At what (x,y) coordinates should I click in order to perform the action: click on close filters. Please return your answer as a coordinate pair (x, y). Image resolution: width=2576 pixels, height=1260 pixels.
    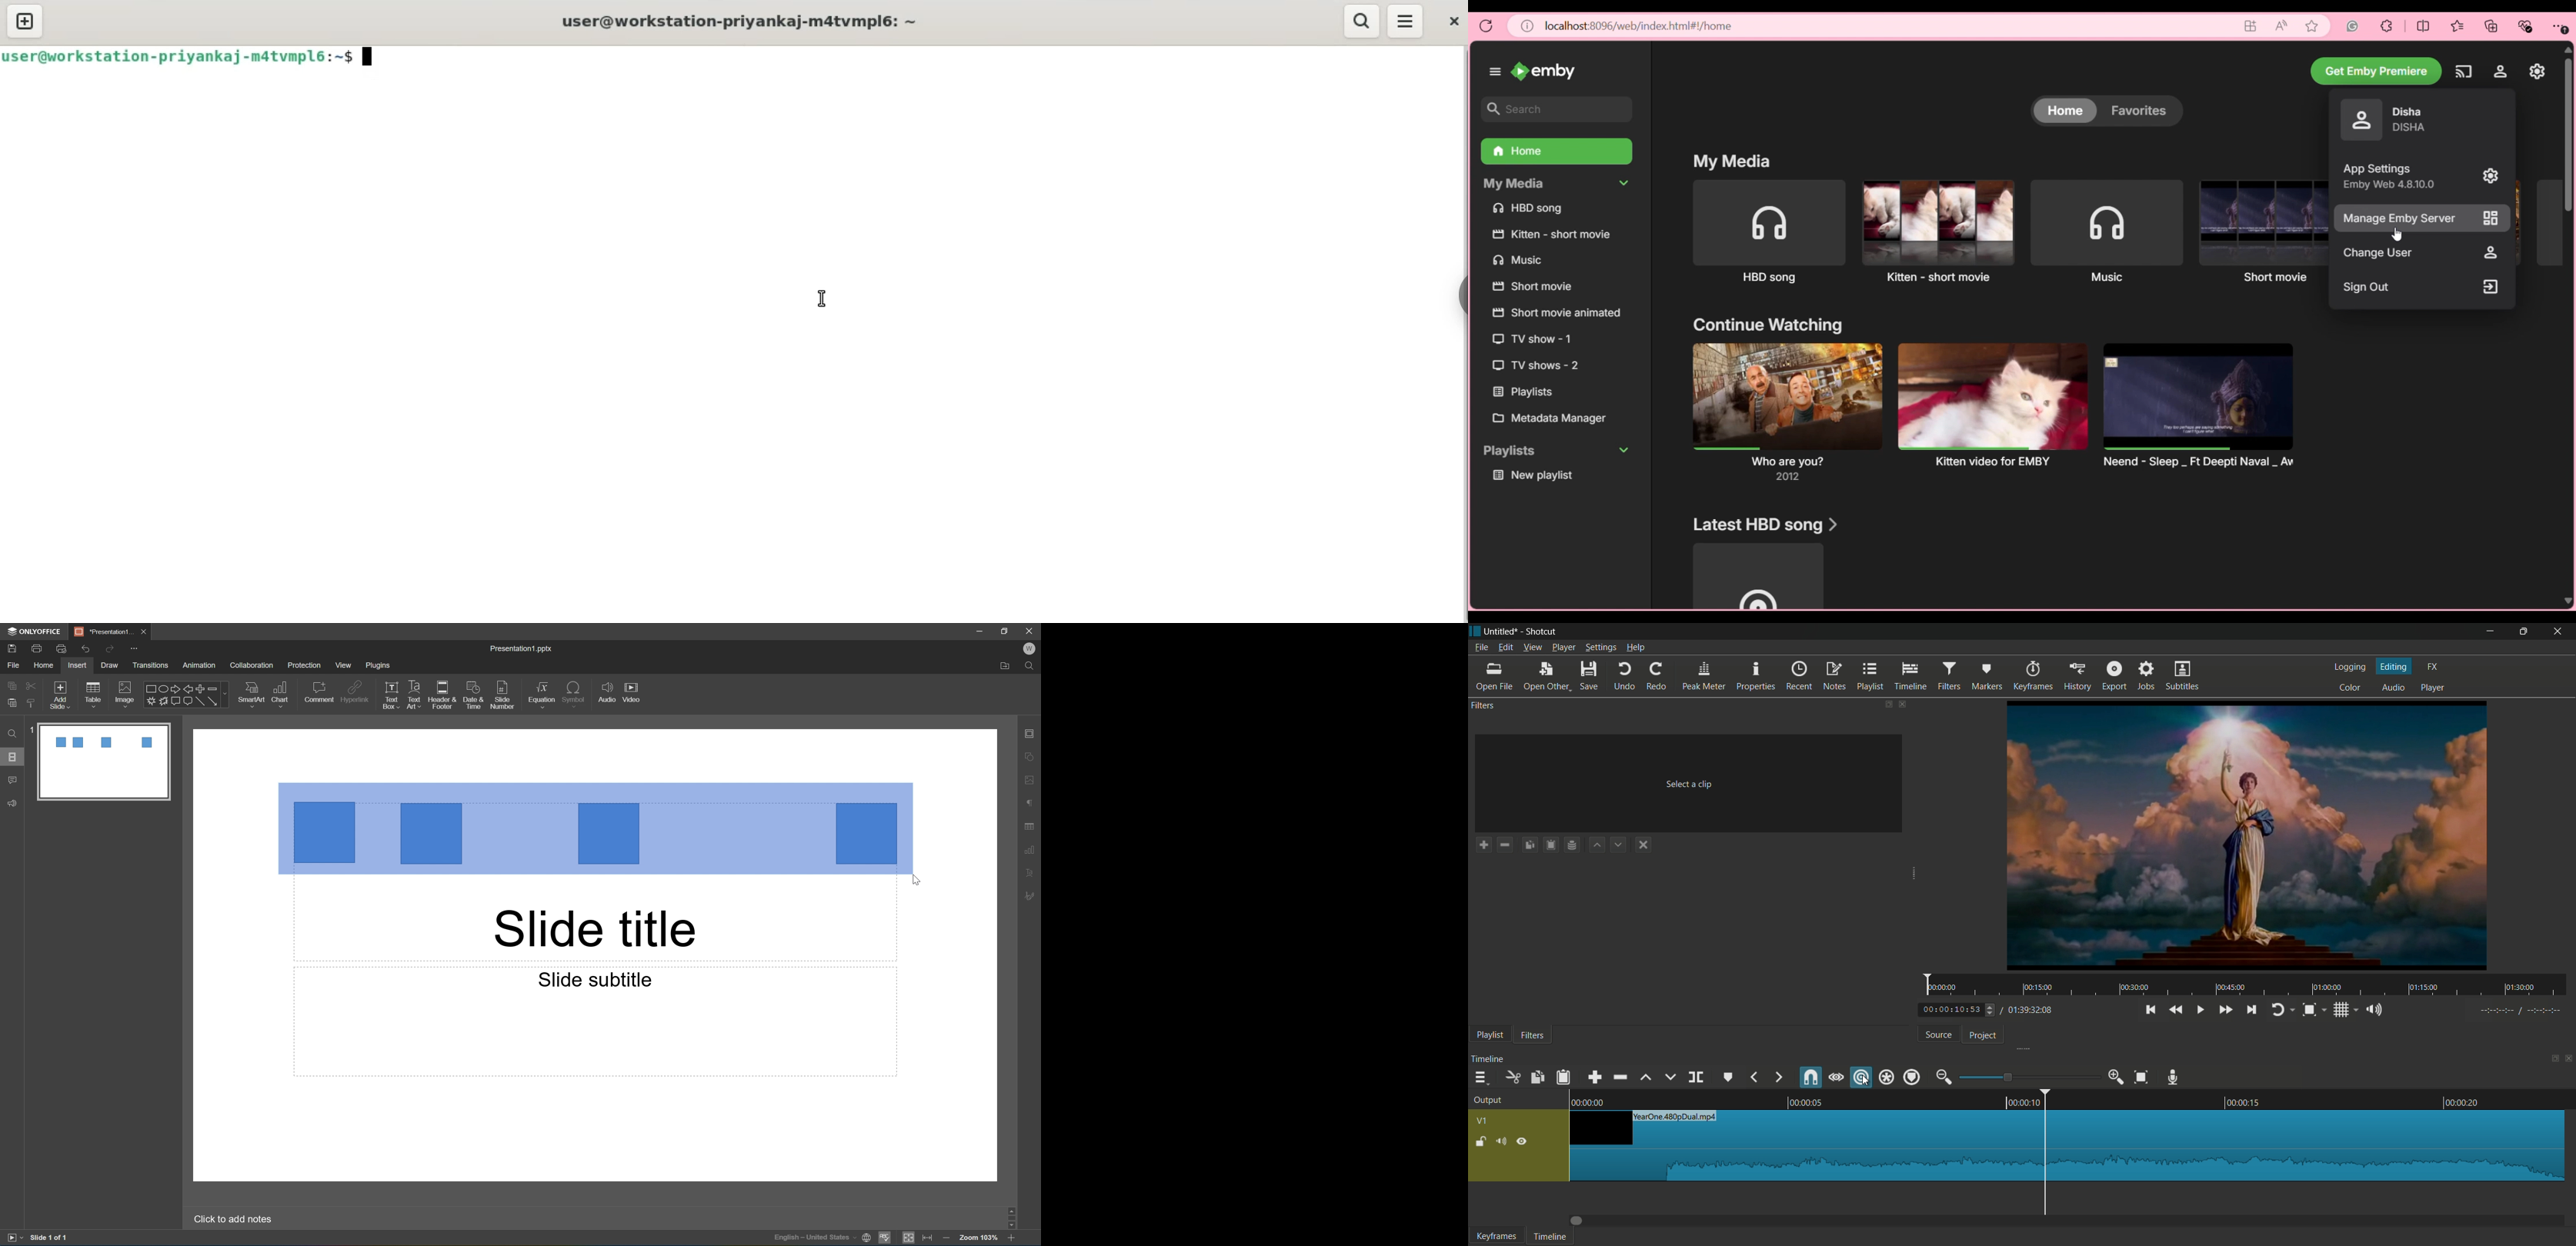
    Looking at the image, I should click on (1903, 704).